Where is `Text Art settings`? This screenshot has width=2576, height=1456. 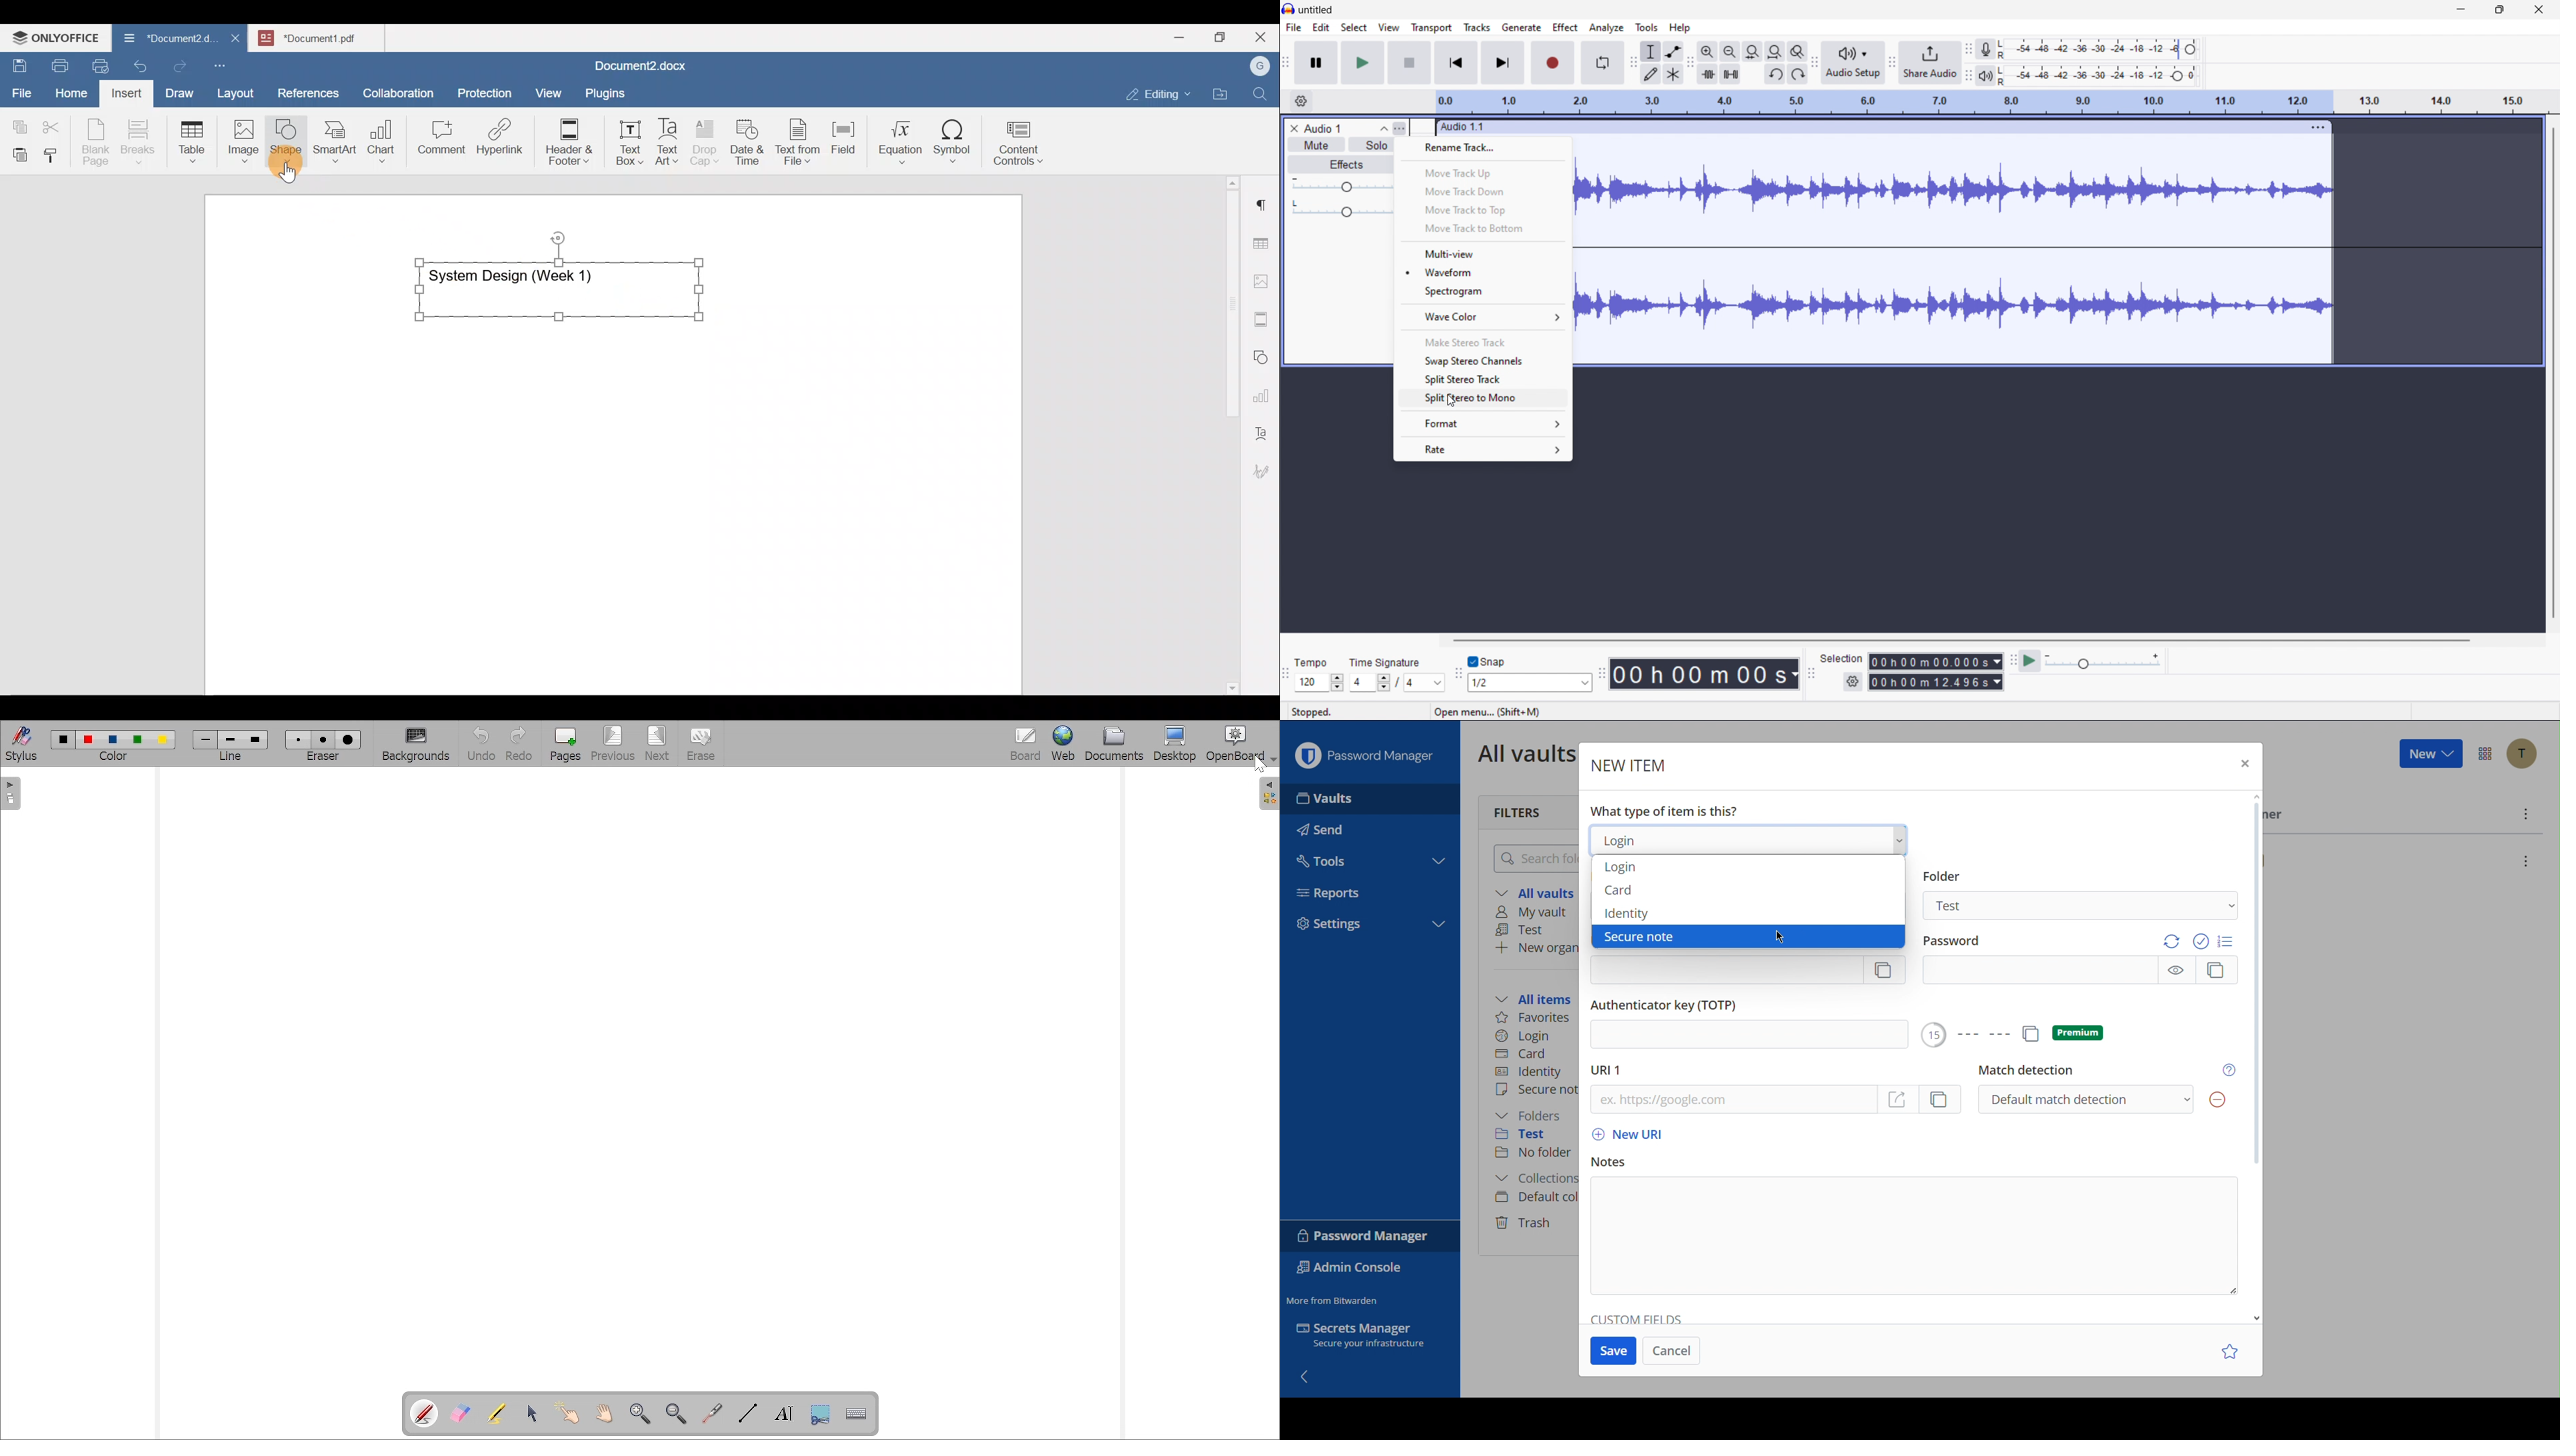 Text Art settings is located at coordinates (1263, 428).